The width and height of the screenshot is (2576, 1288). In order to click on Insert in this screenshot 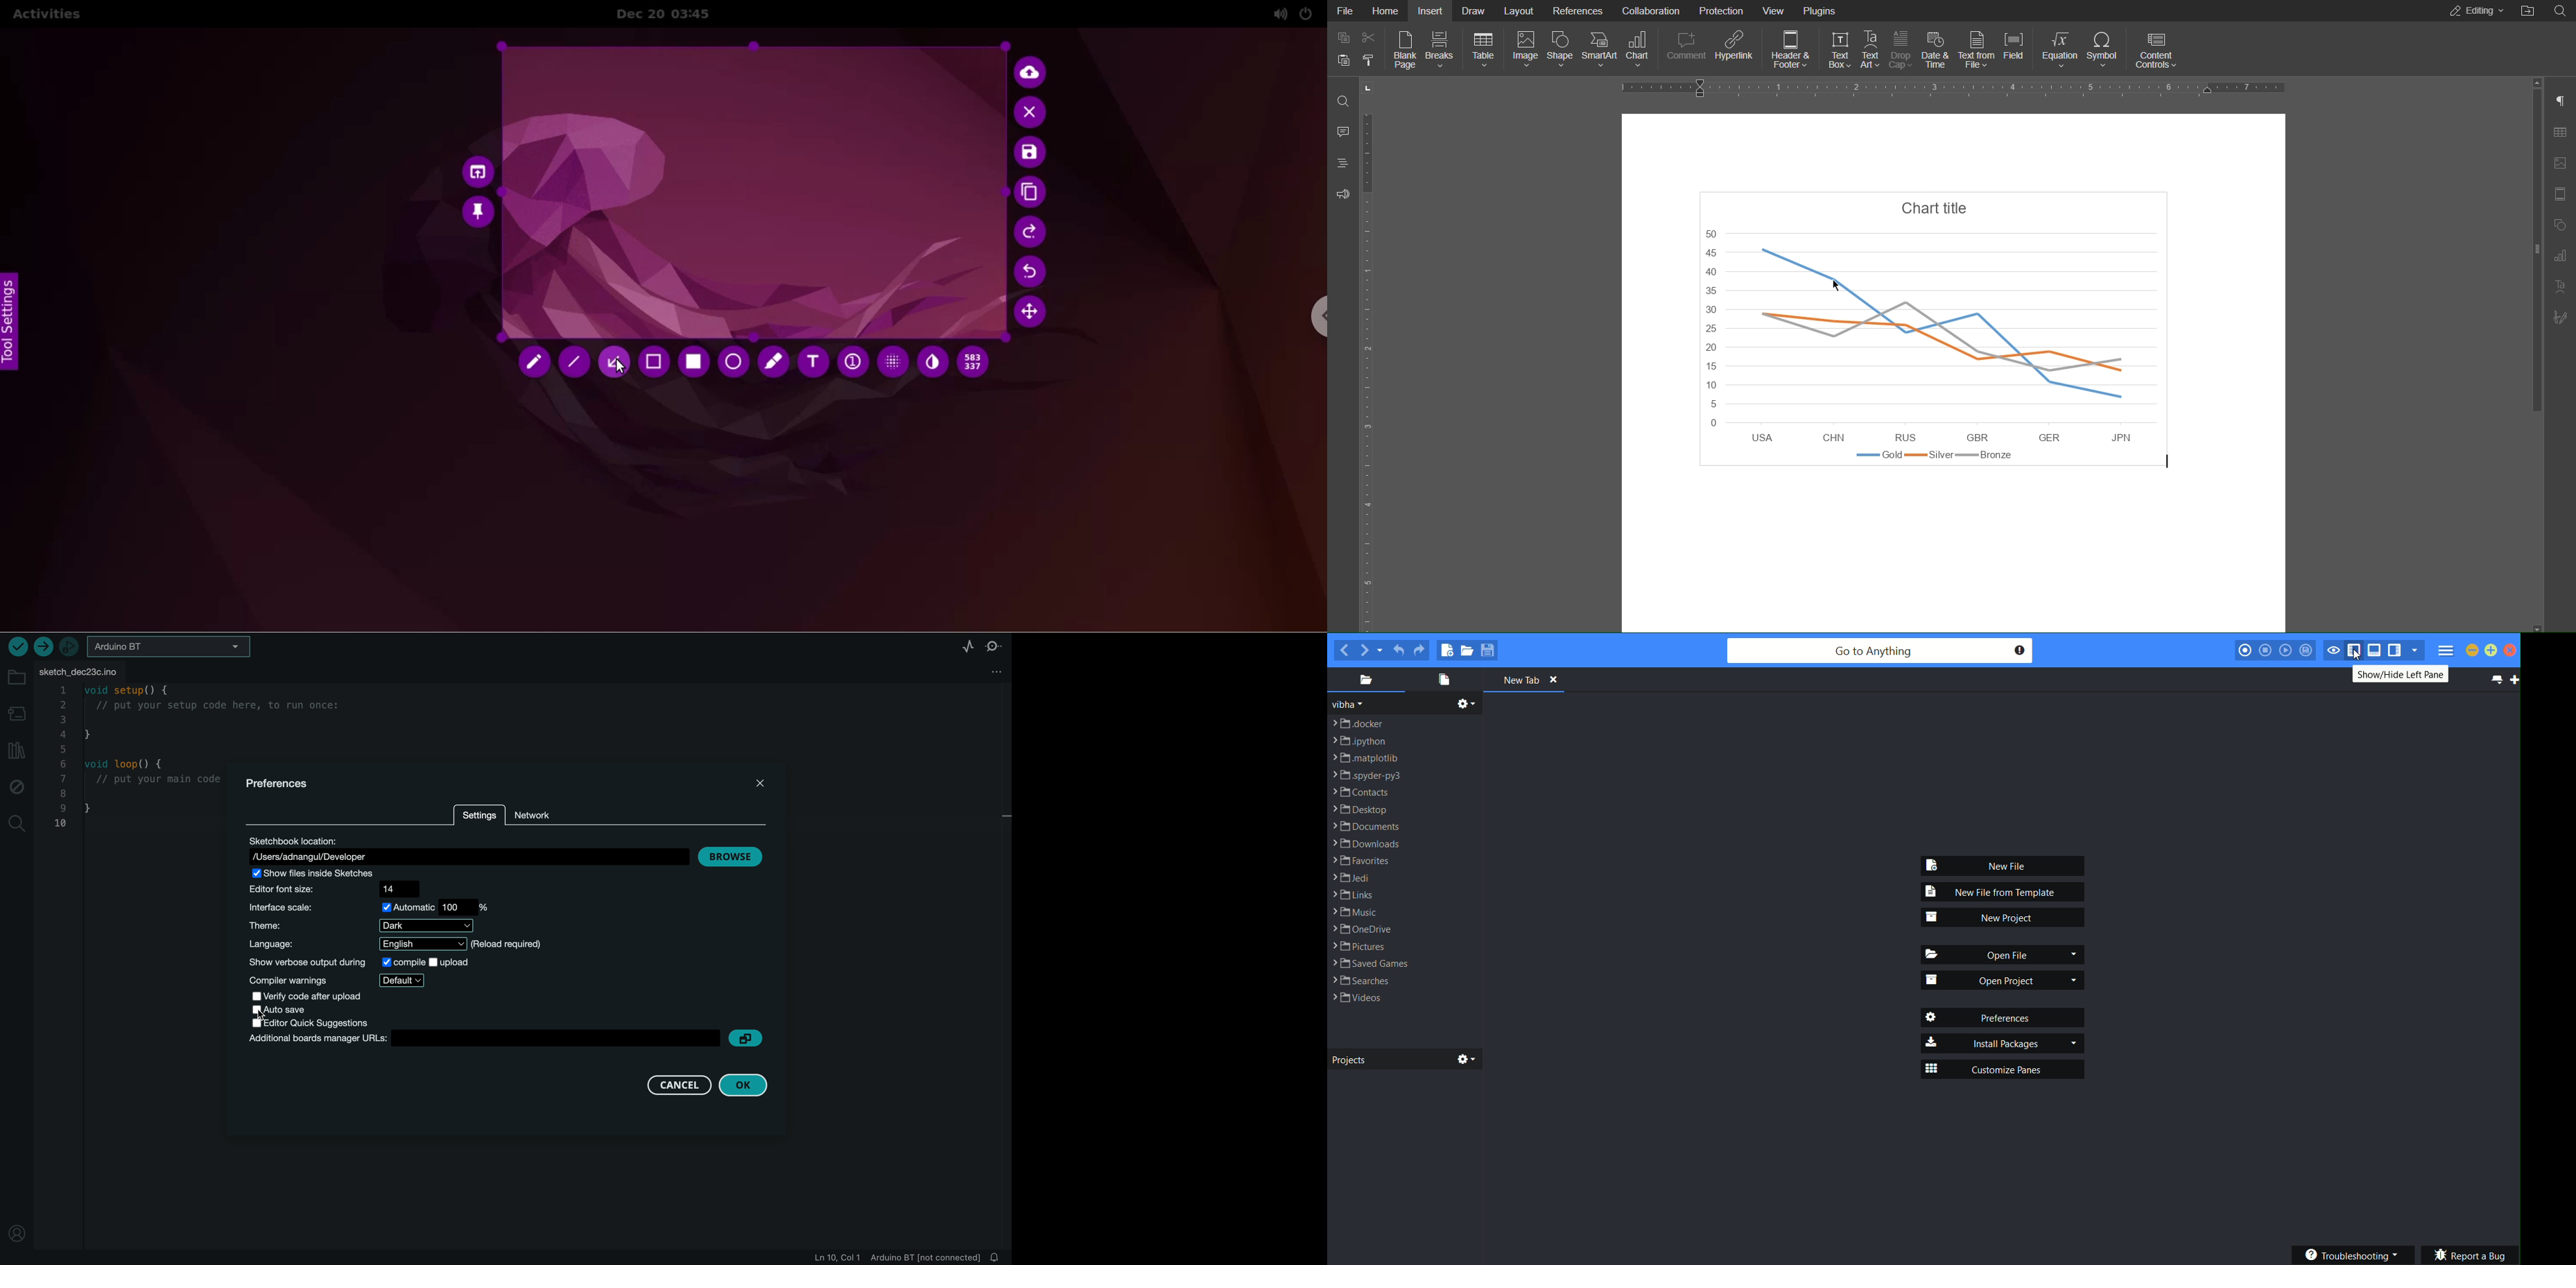, I will do `click(1429, 11)`.